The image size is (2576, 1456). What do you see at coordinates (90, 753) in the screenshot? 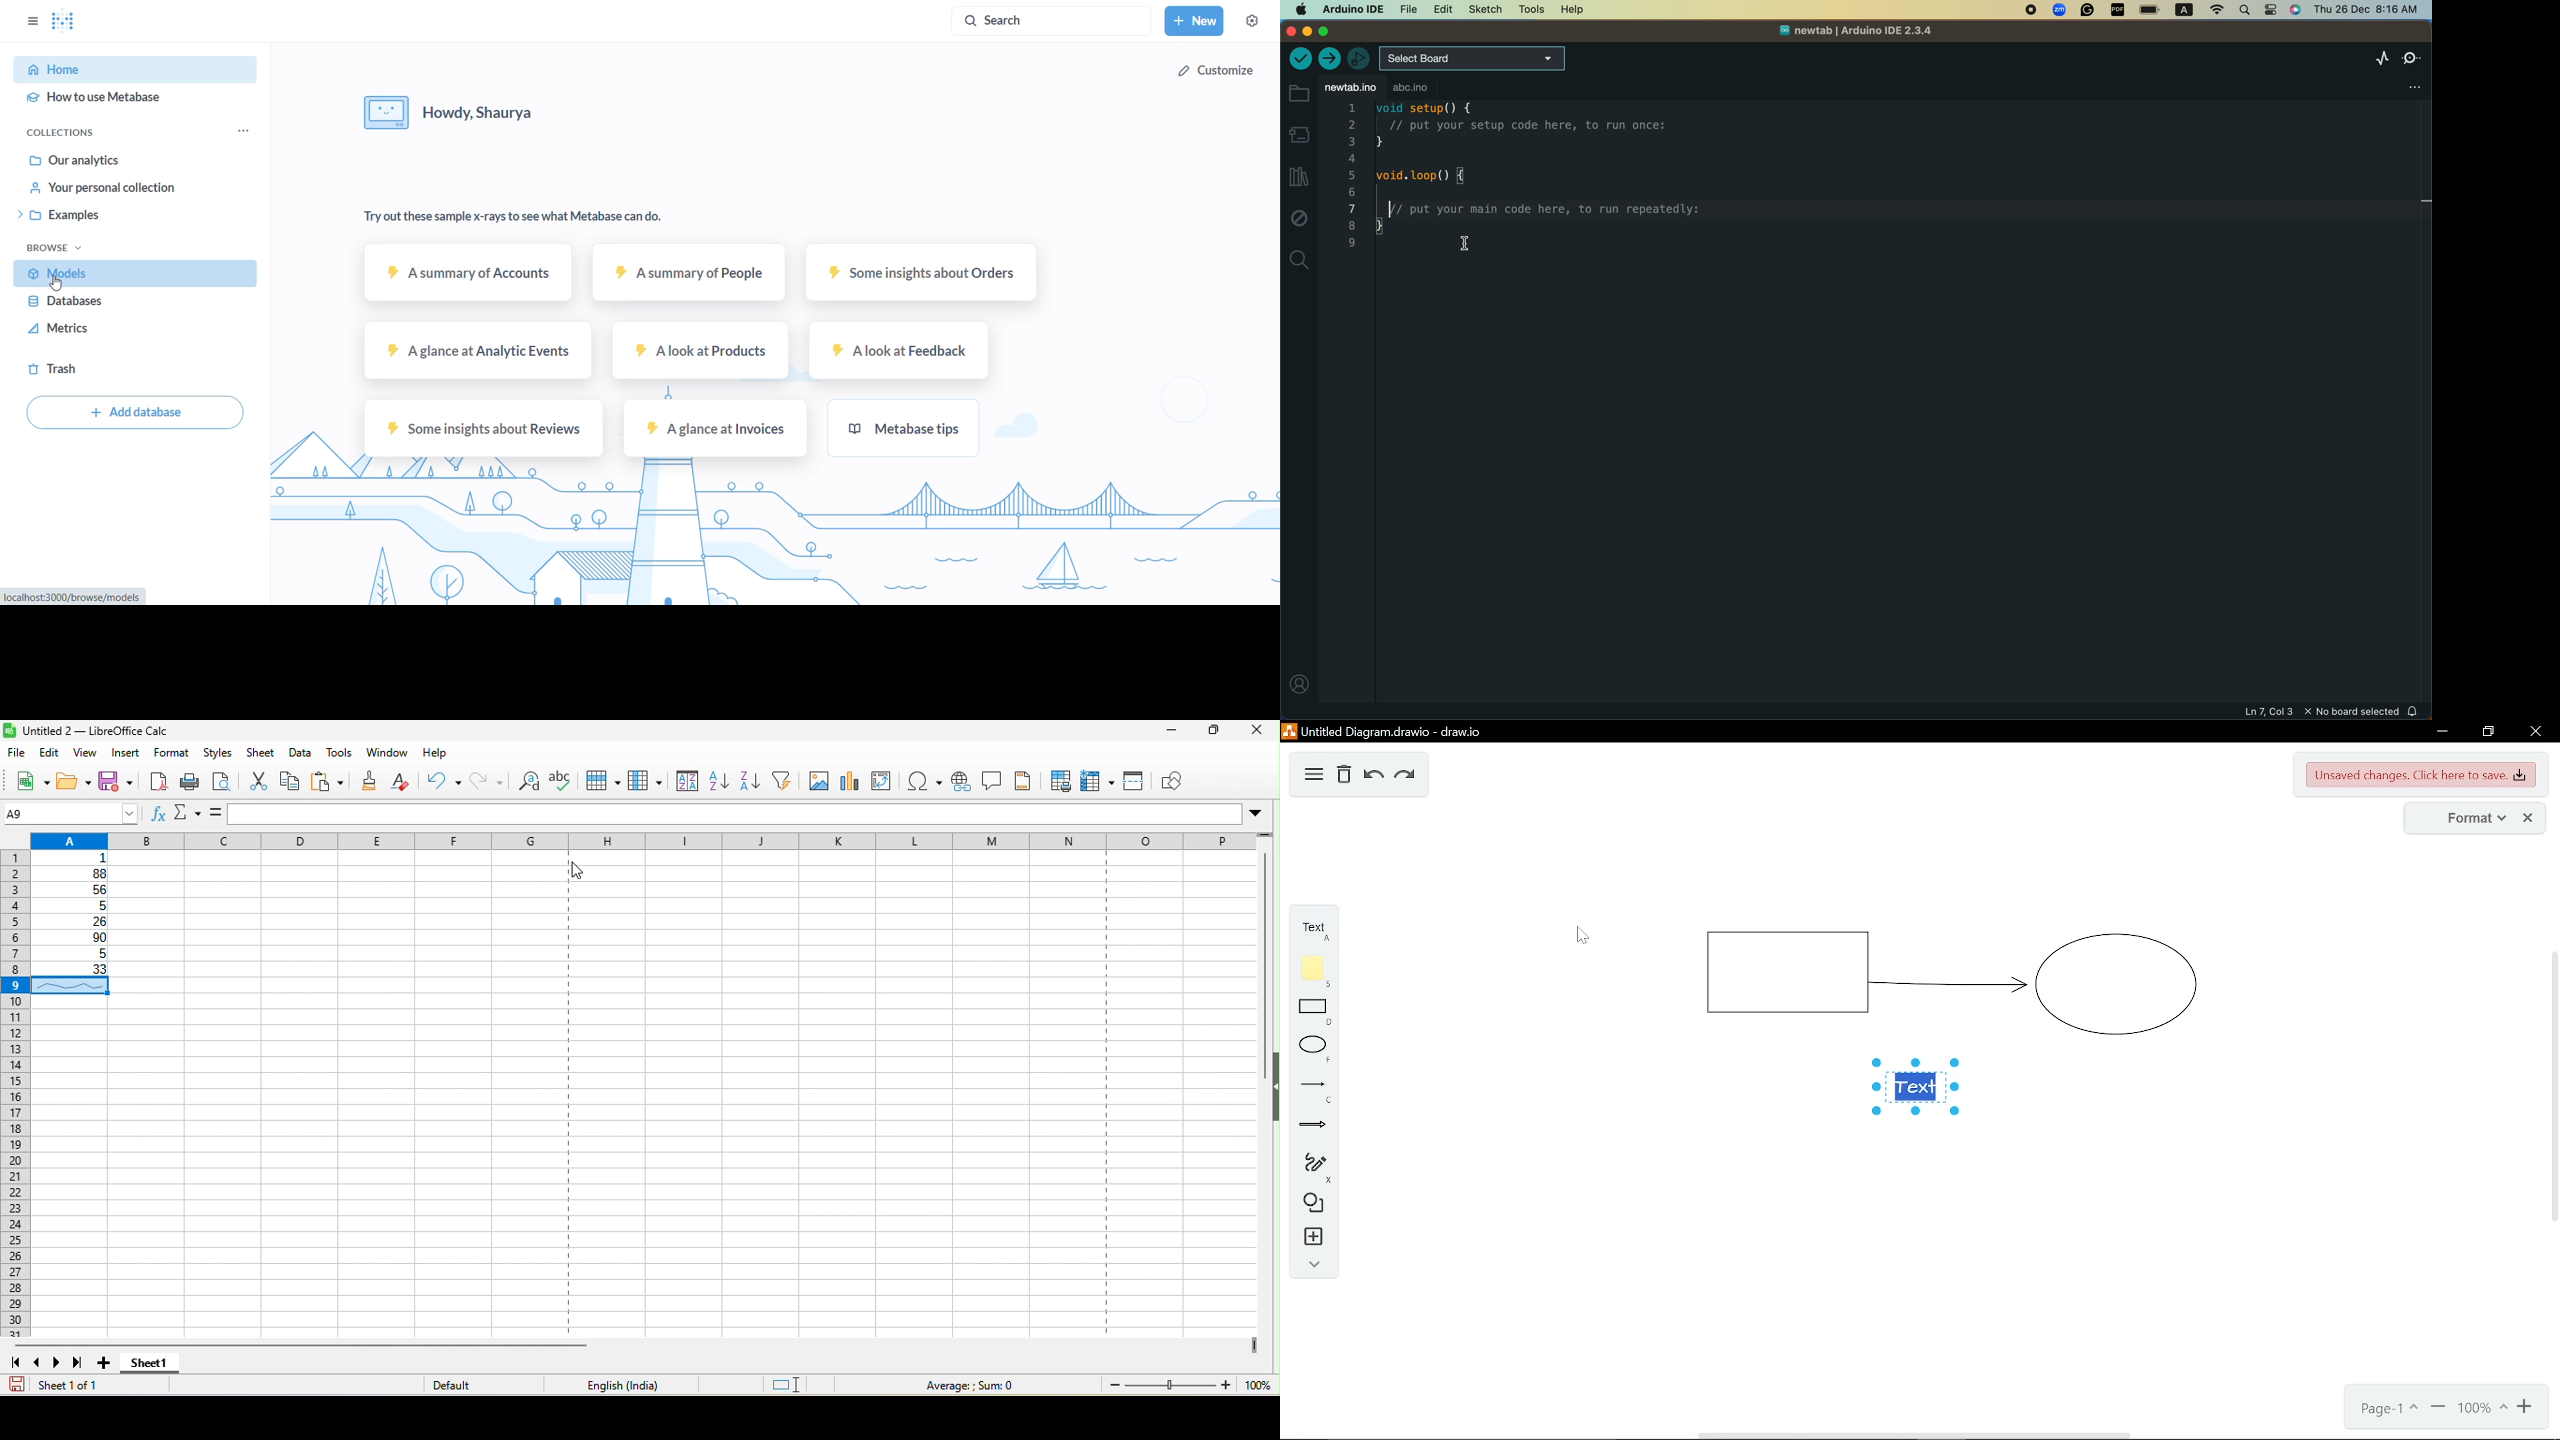
I see `view` at bounding box center [90, 753].